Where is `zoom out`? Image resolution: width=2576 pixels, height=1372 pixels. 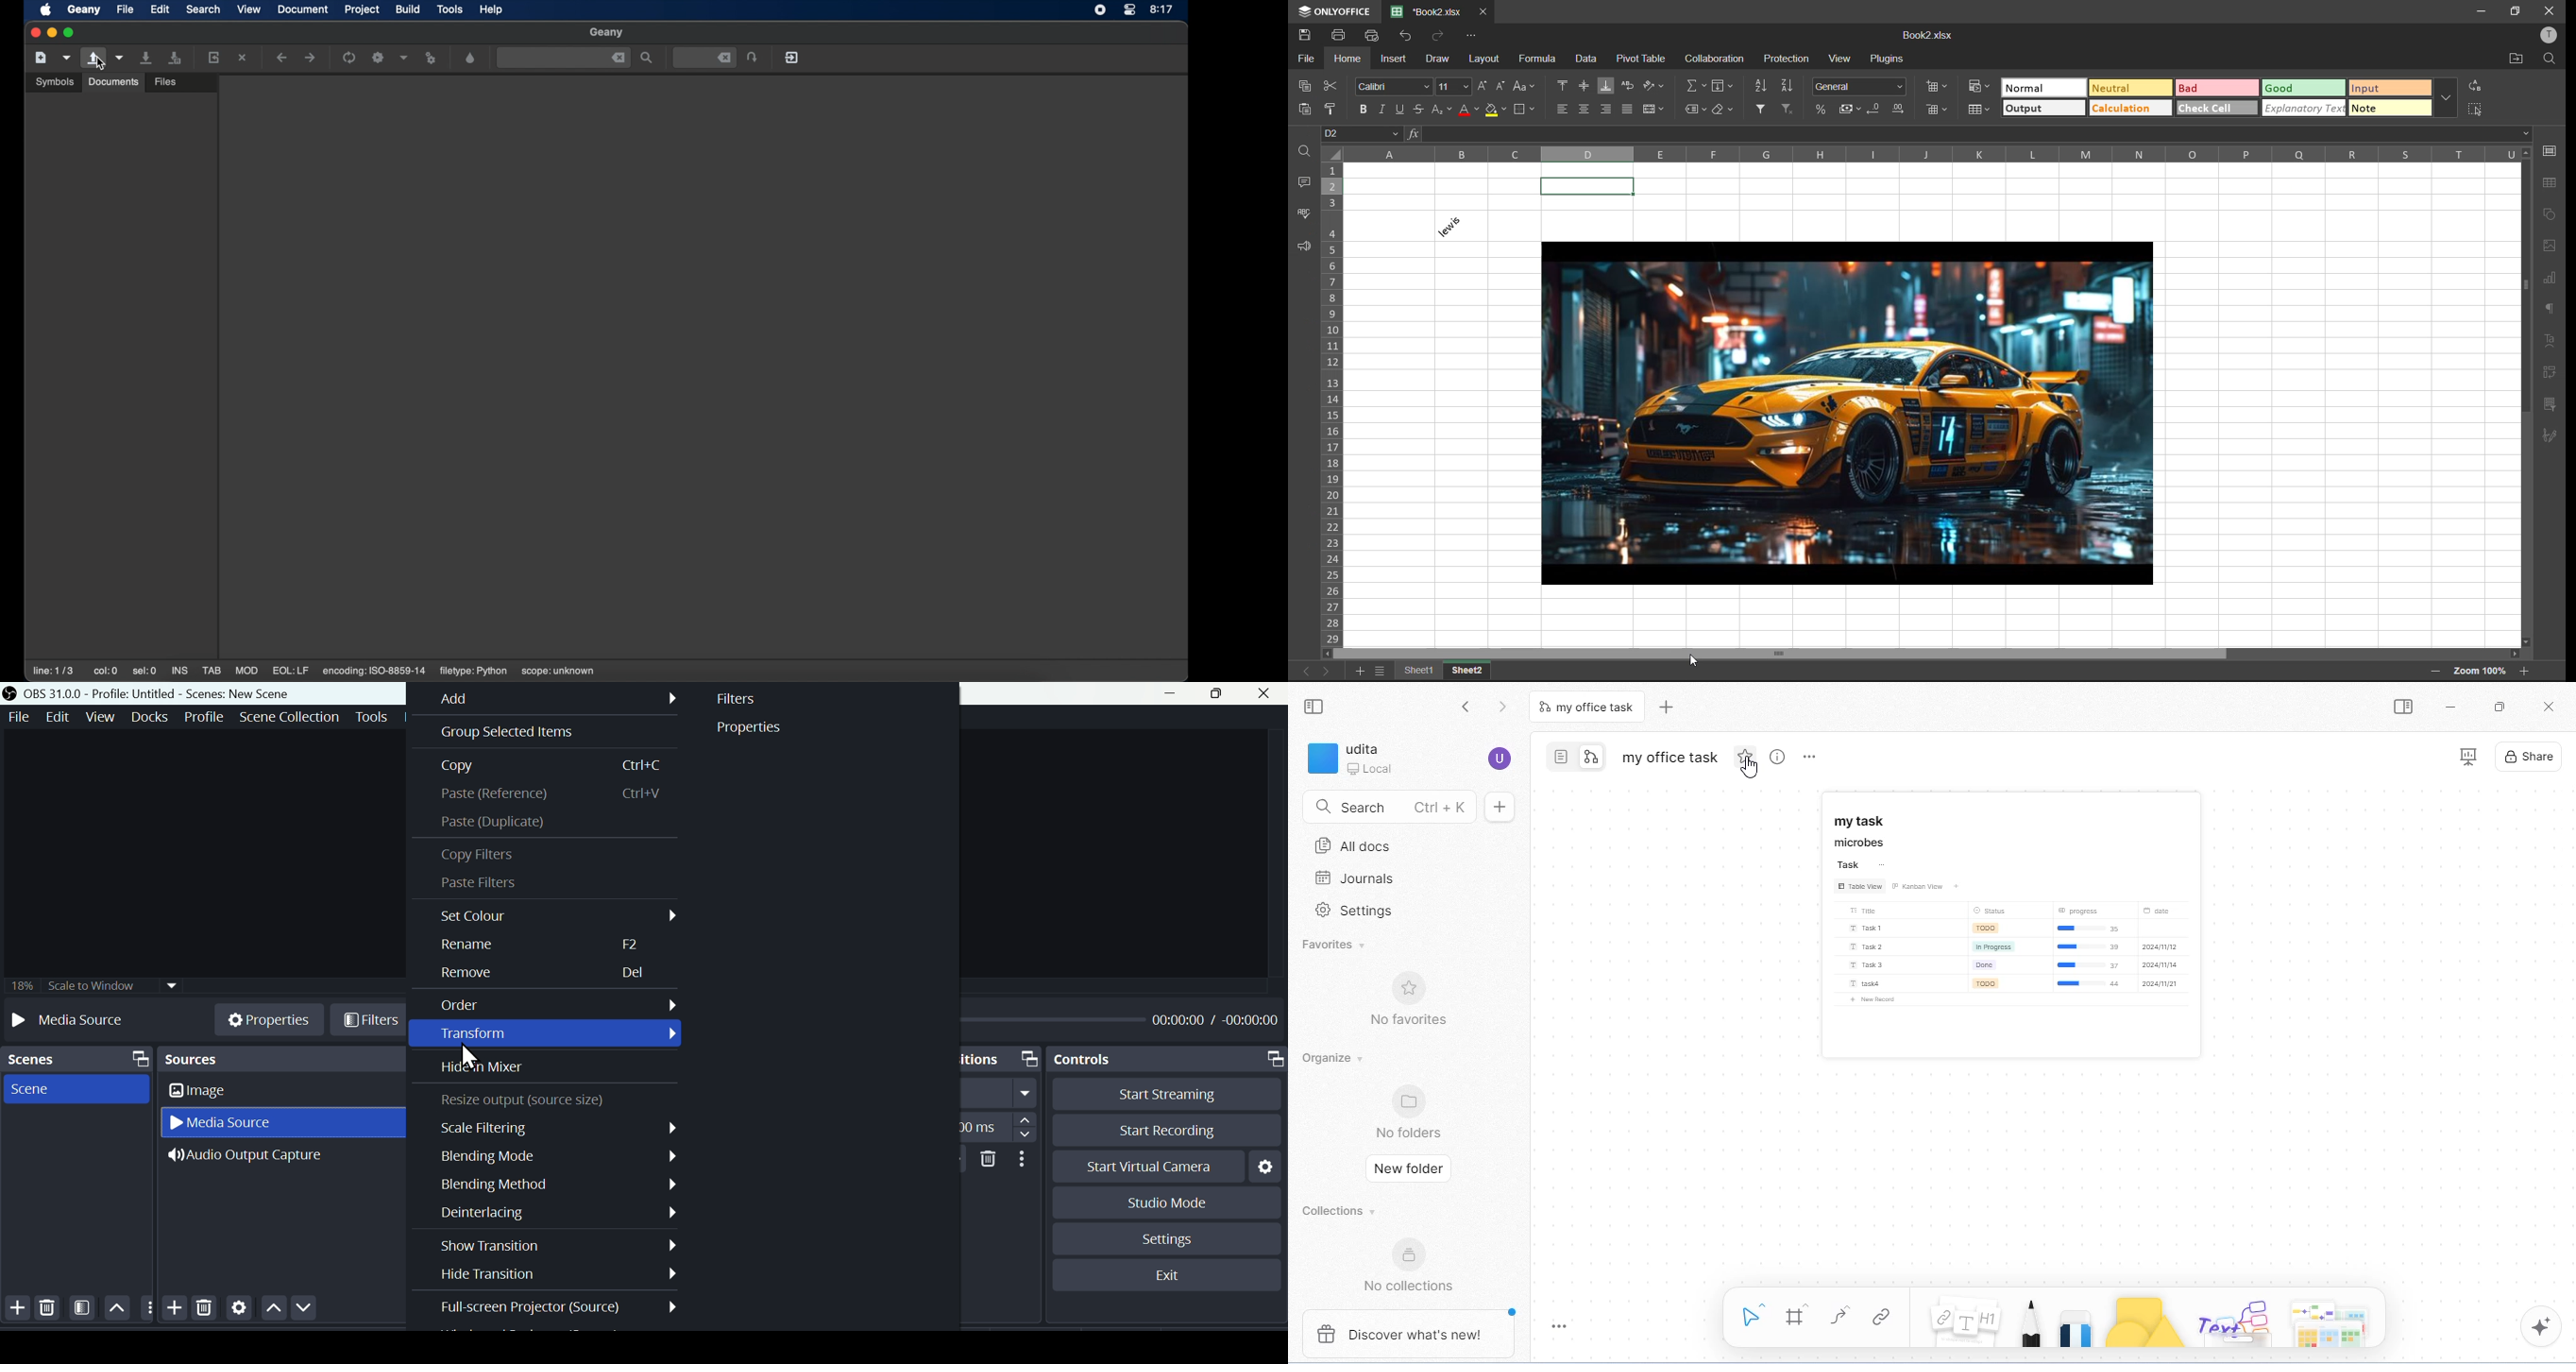
zoom out is located at coordinates (2434, 671).